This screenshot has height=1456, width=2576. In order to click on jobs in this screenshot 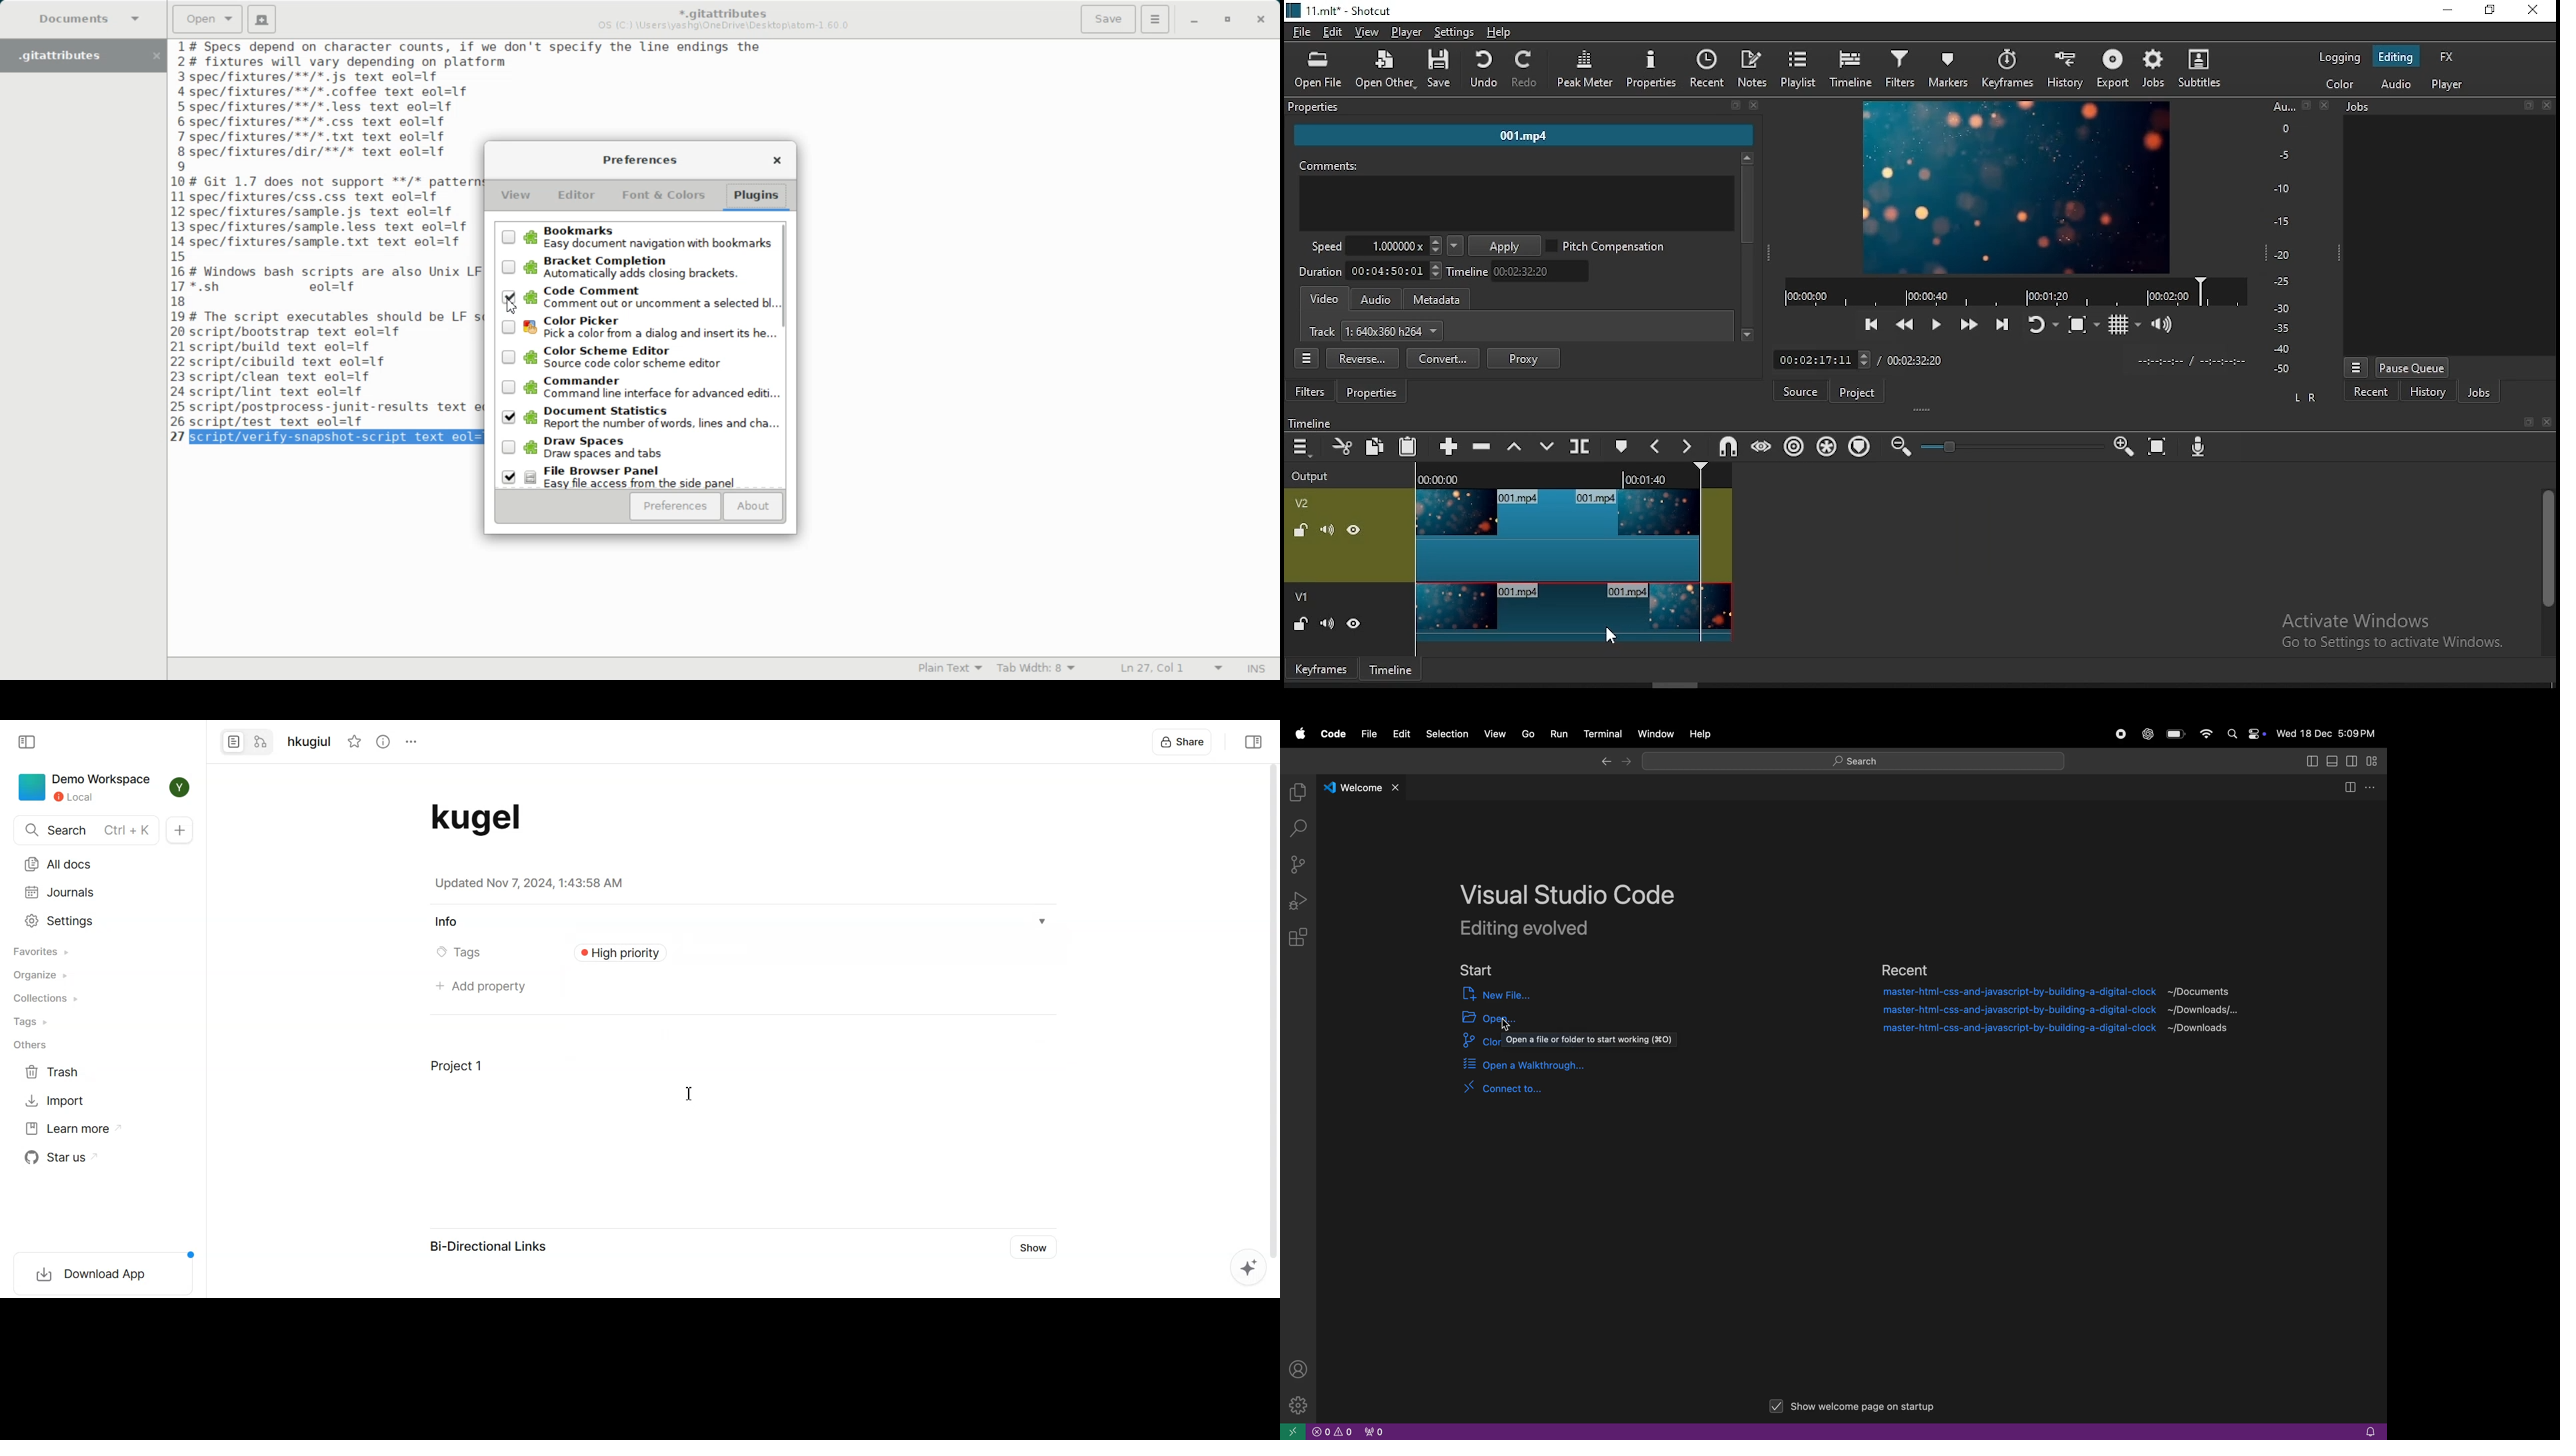, I will do `click(2479, 392)`.